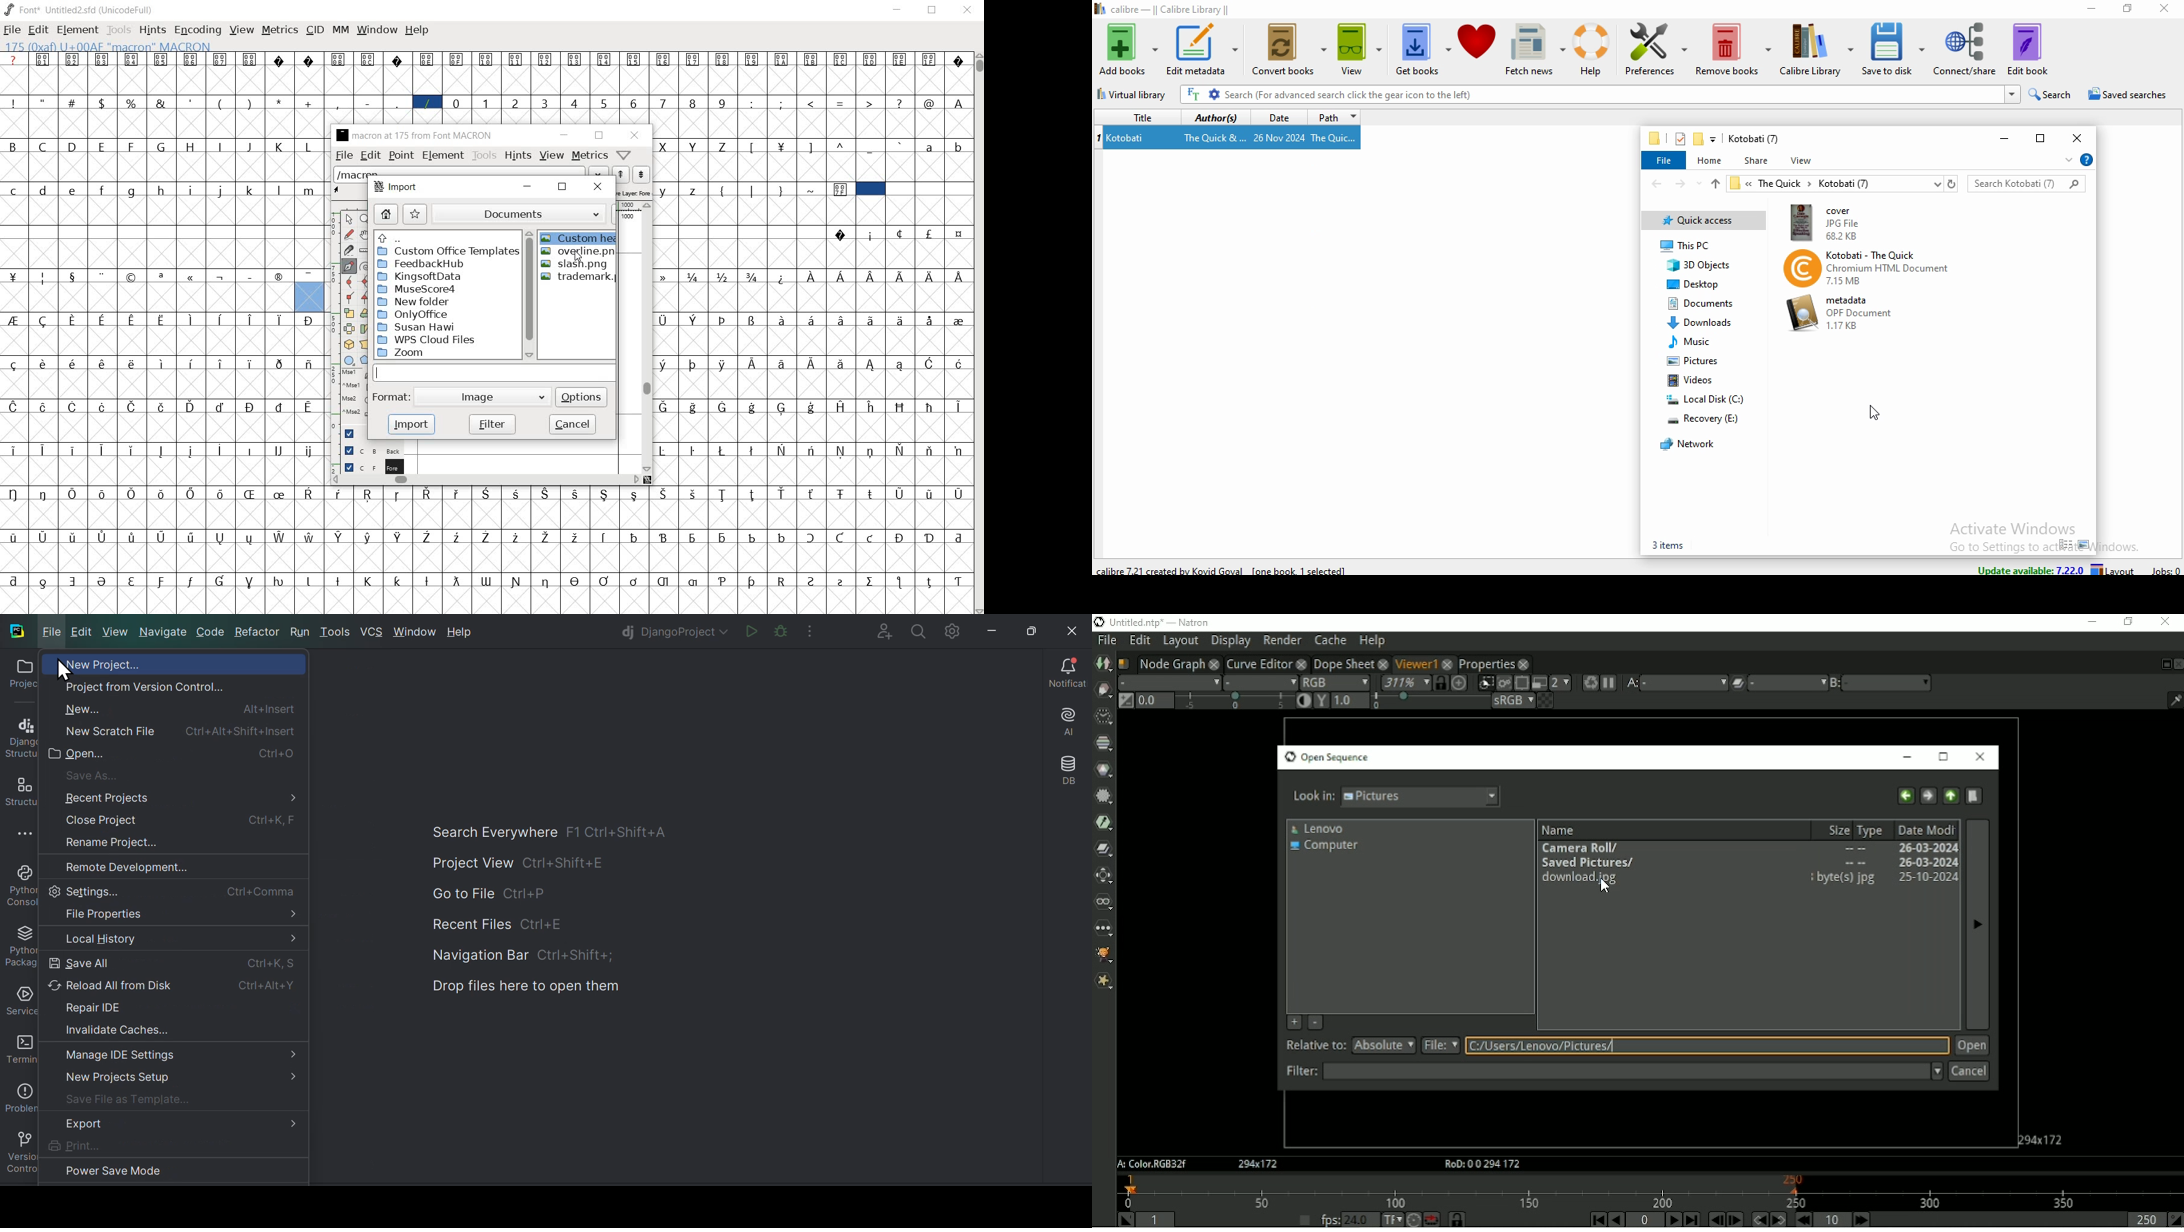  What do you see at coordinates (840, 190) in the screenshot?
I see `Symbol` at bounding box center [840, 190].